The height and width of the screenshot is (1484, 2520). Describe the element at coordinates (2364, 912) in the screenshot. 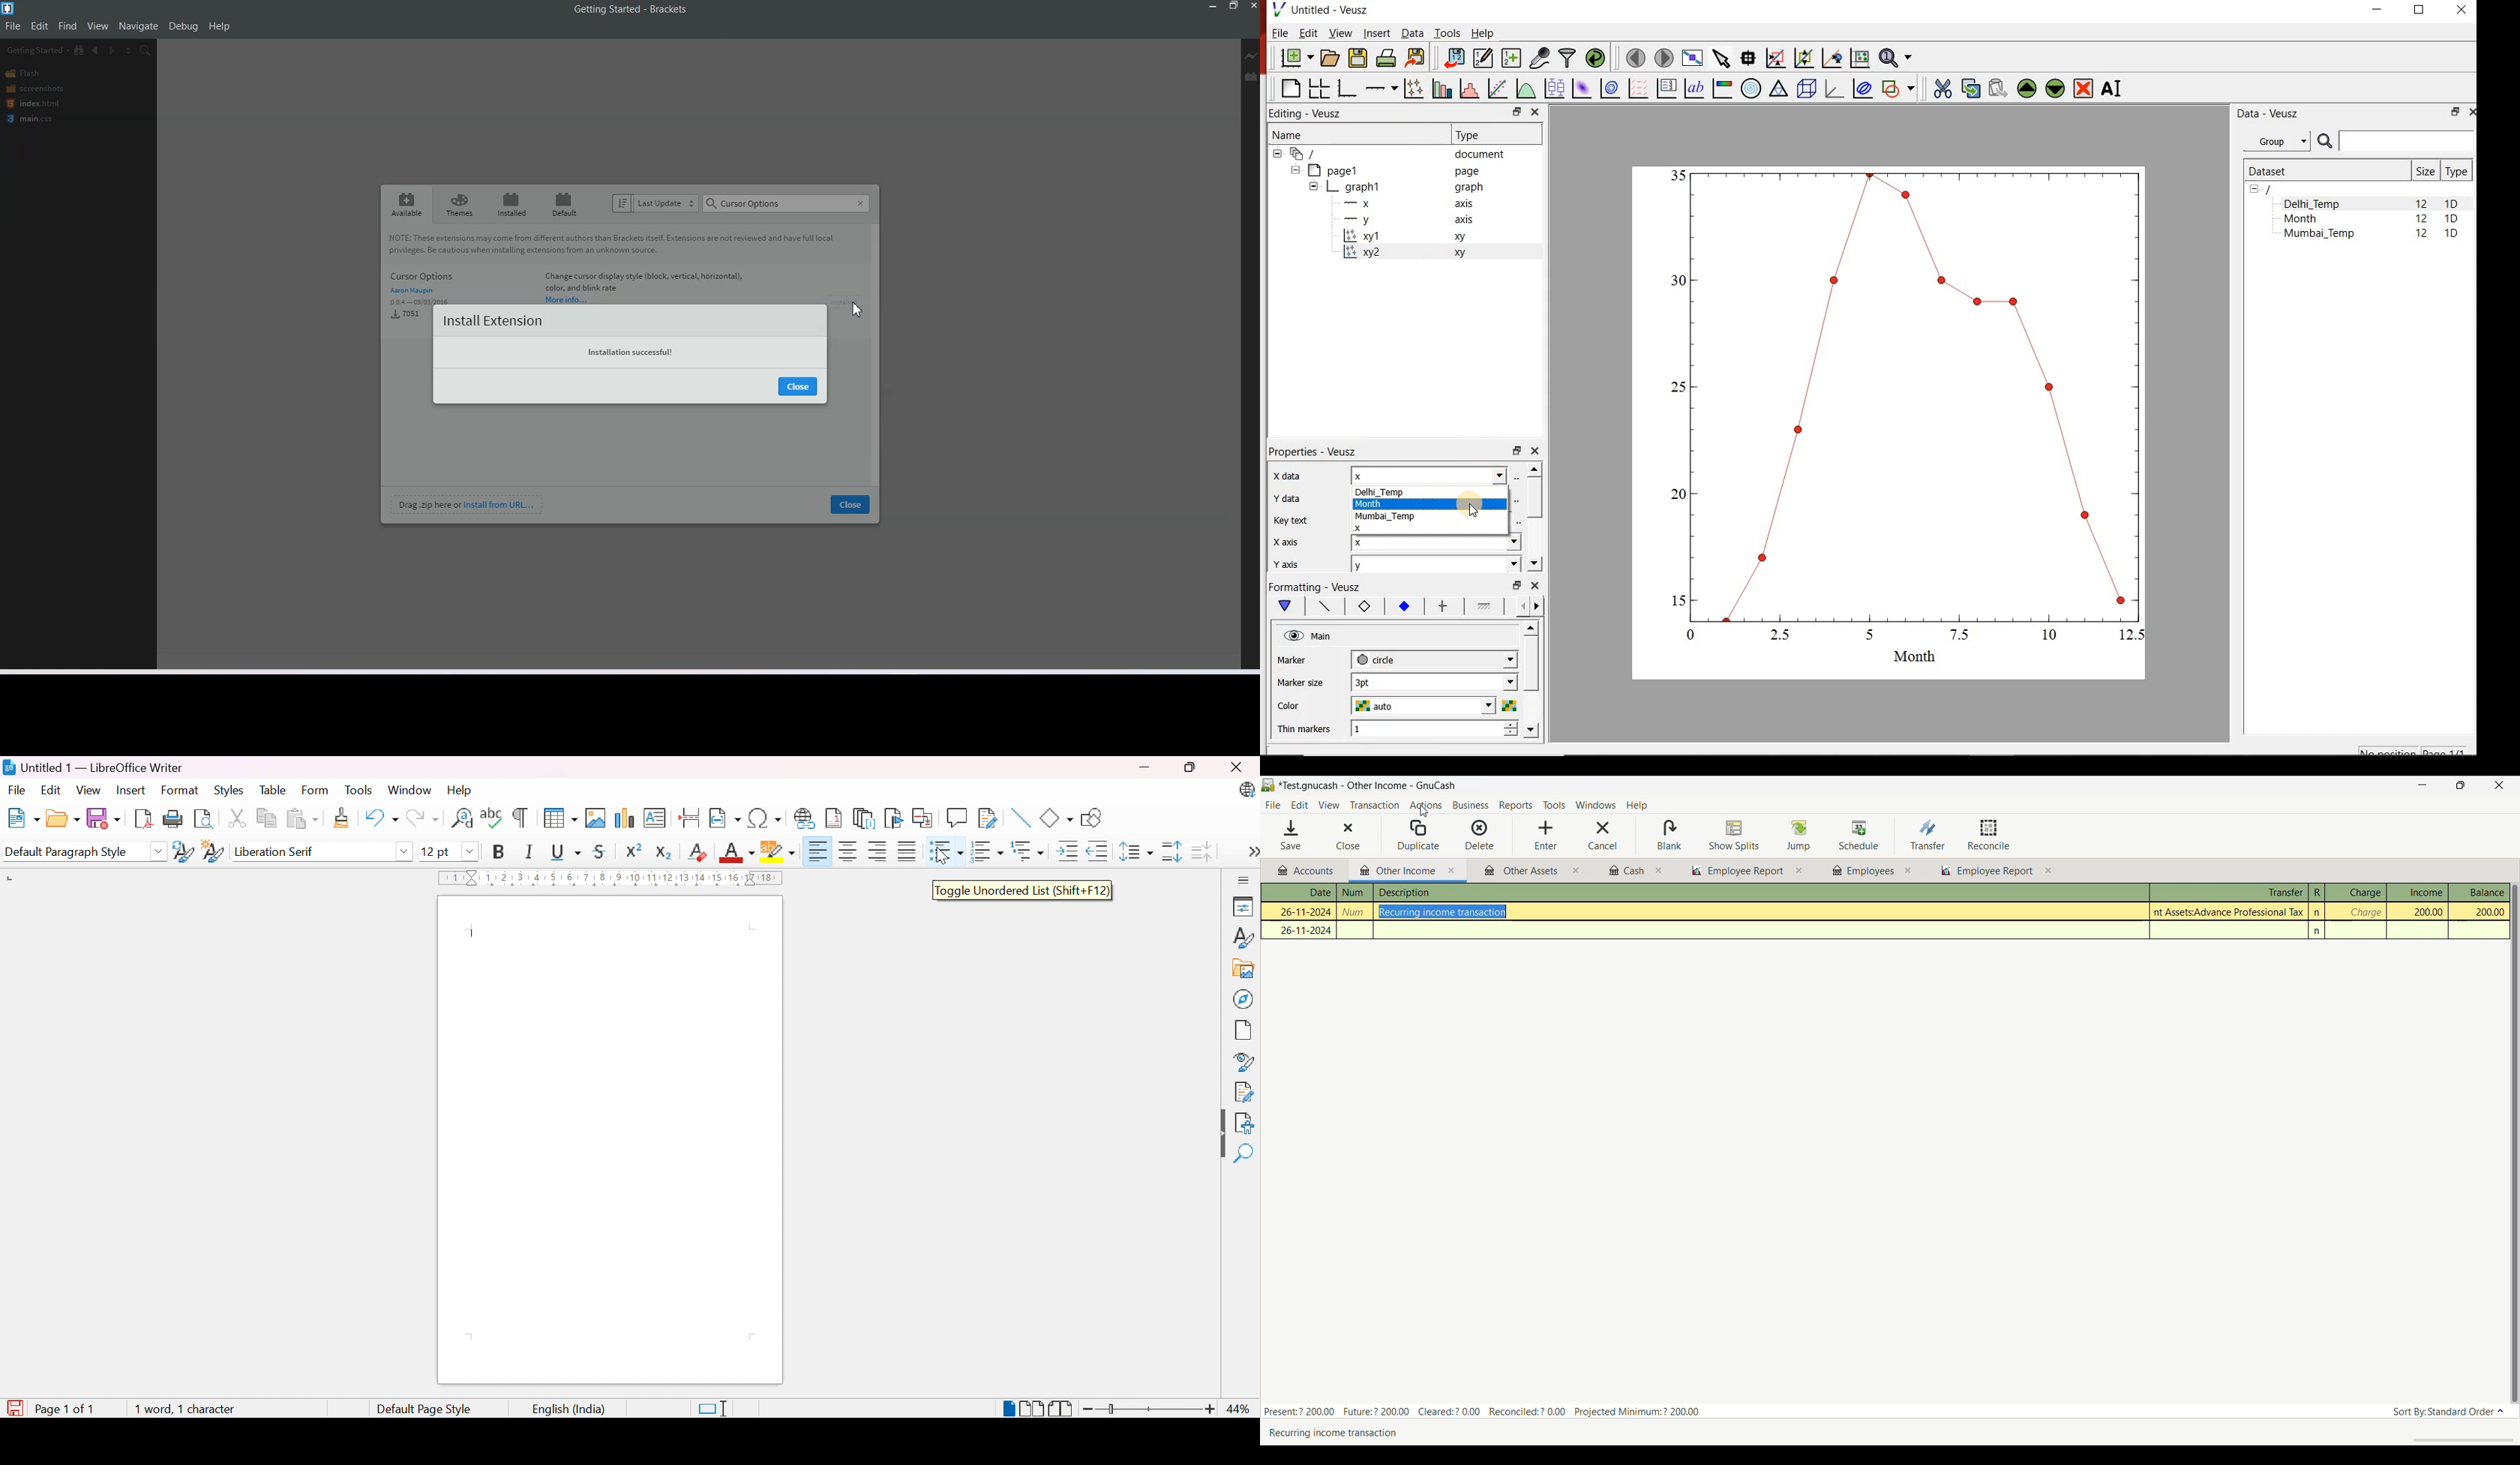

I see `charge` at that location.